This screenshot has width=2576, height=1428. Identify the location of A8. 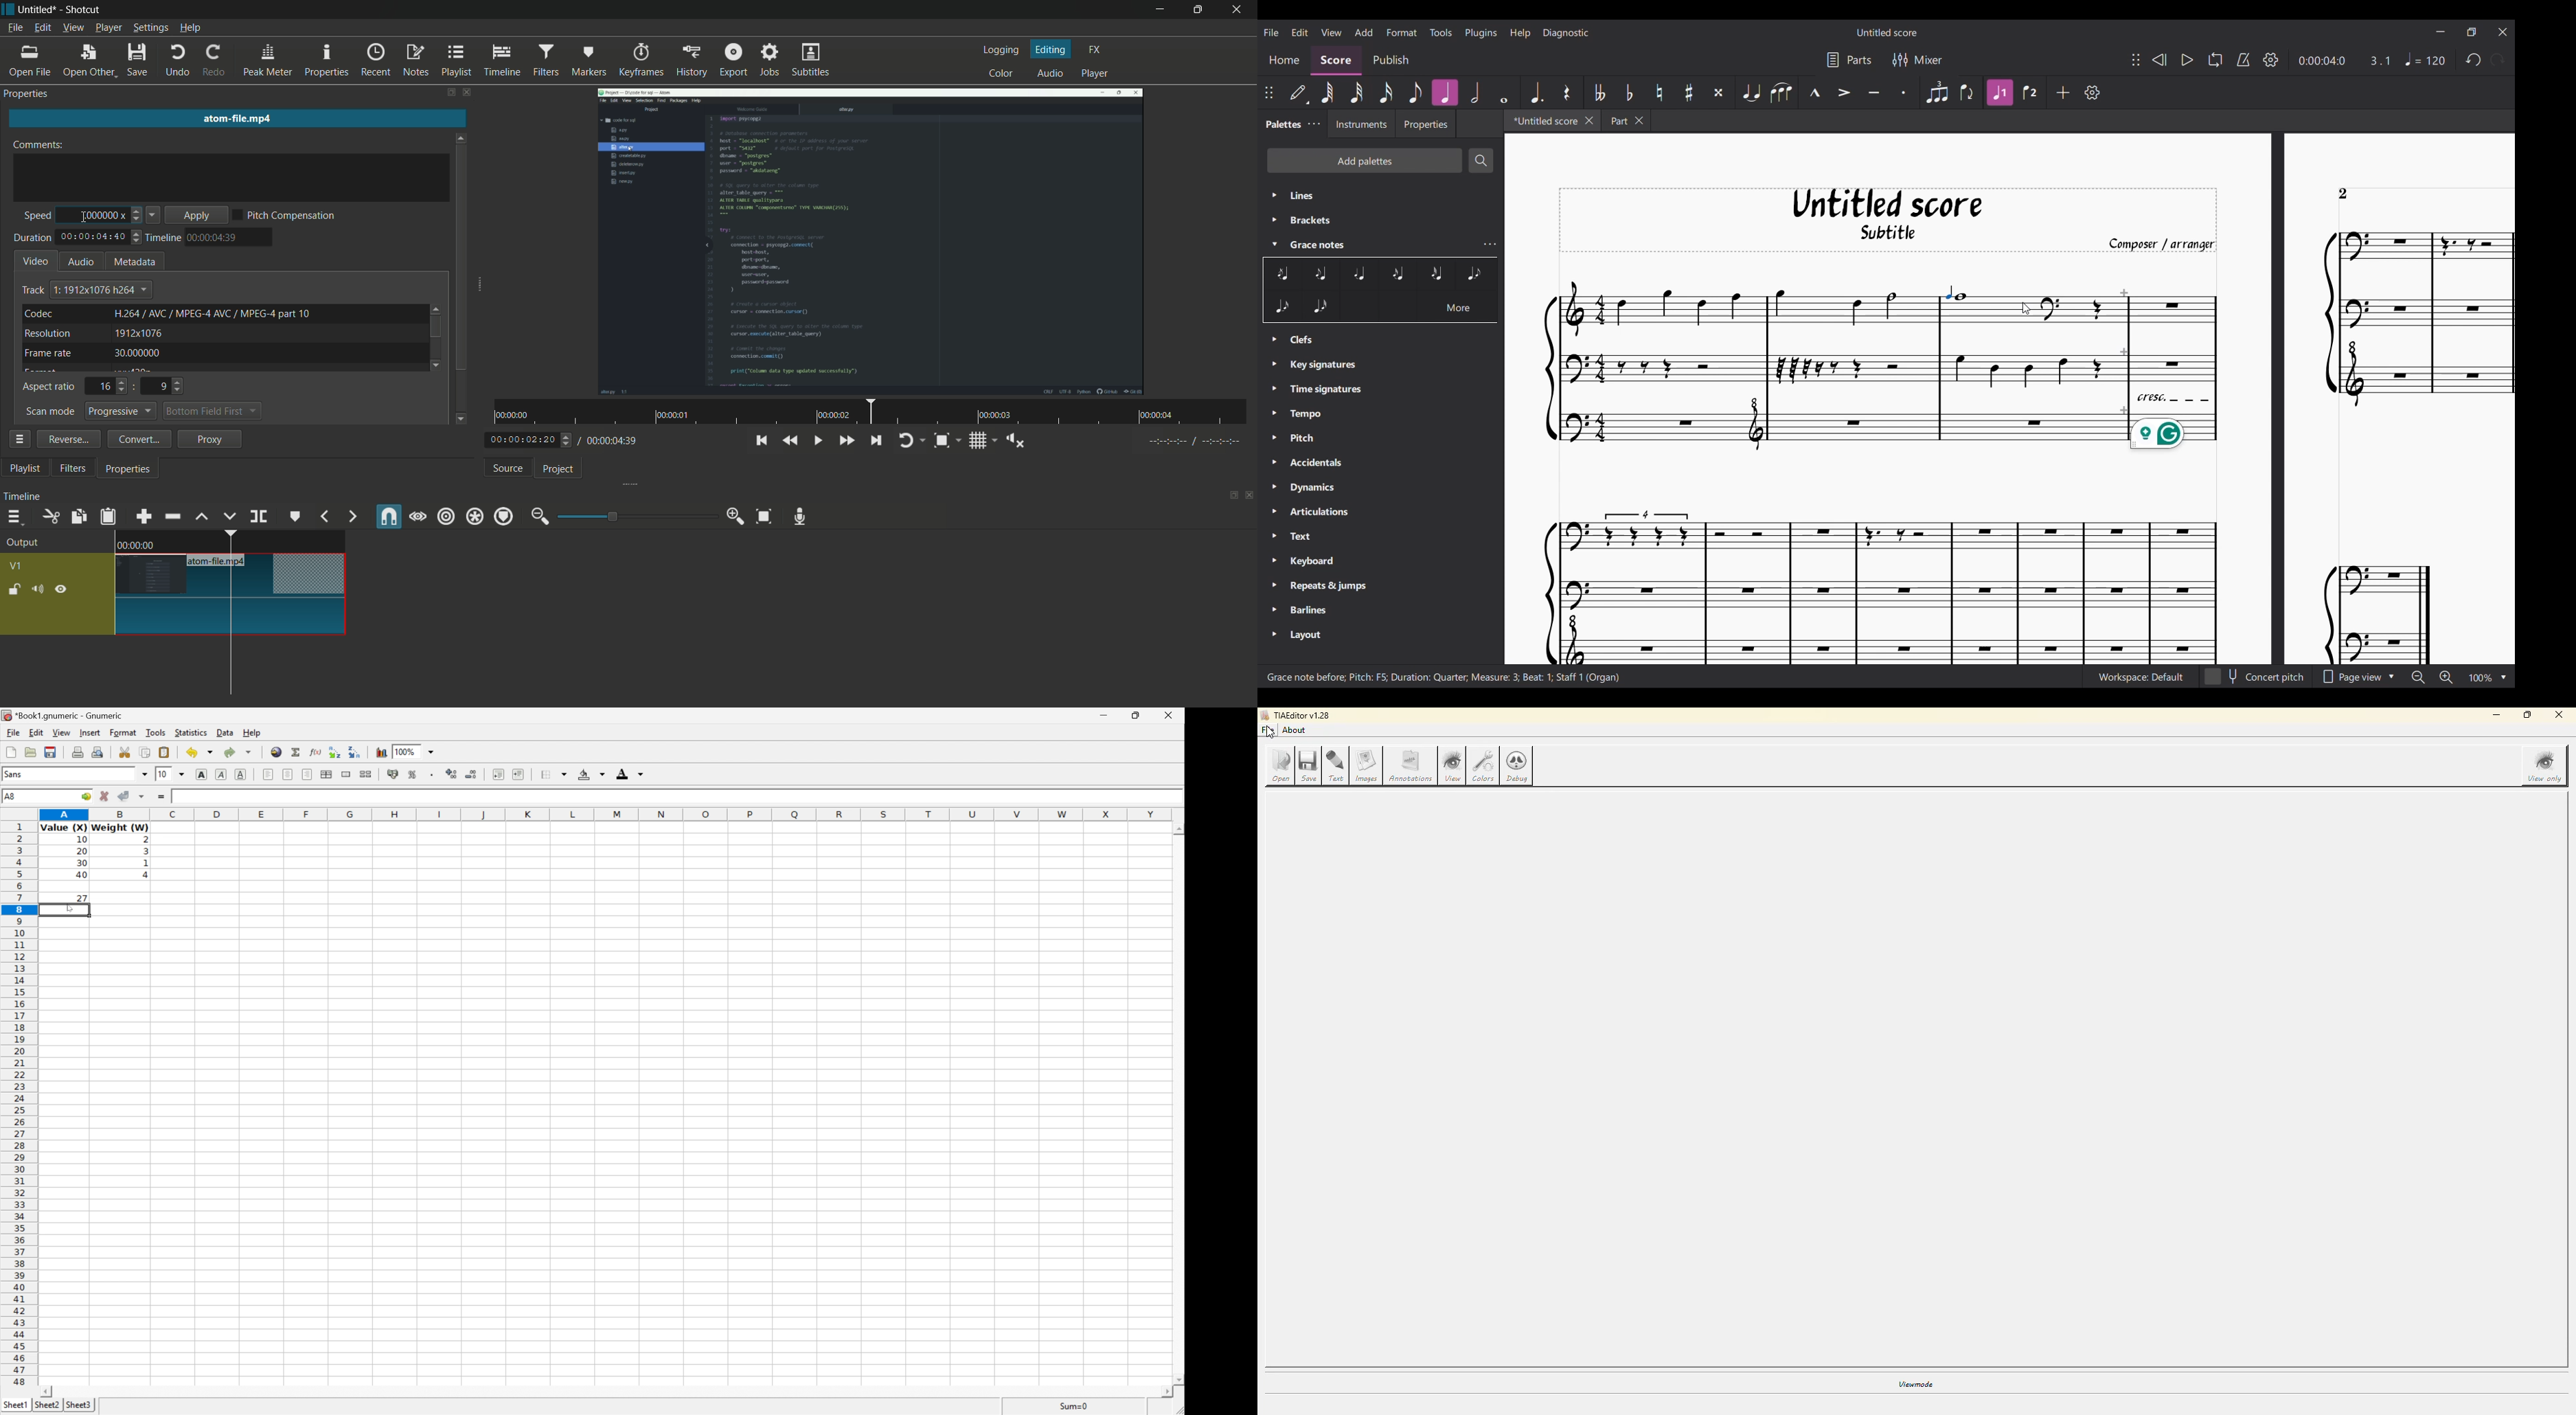
(12, 795).